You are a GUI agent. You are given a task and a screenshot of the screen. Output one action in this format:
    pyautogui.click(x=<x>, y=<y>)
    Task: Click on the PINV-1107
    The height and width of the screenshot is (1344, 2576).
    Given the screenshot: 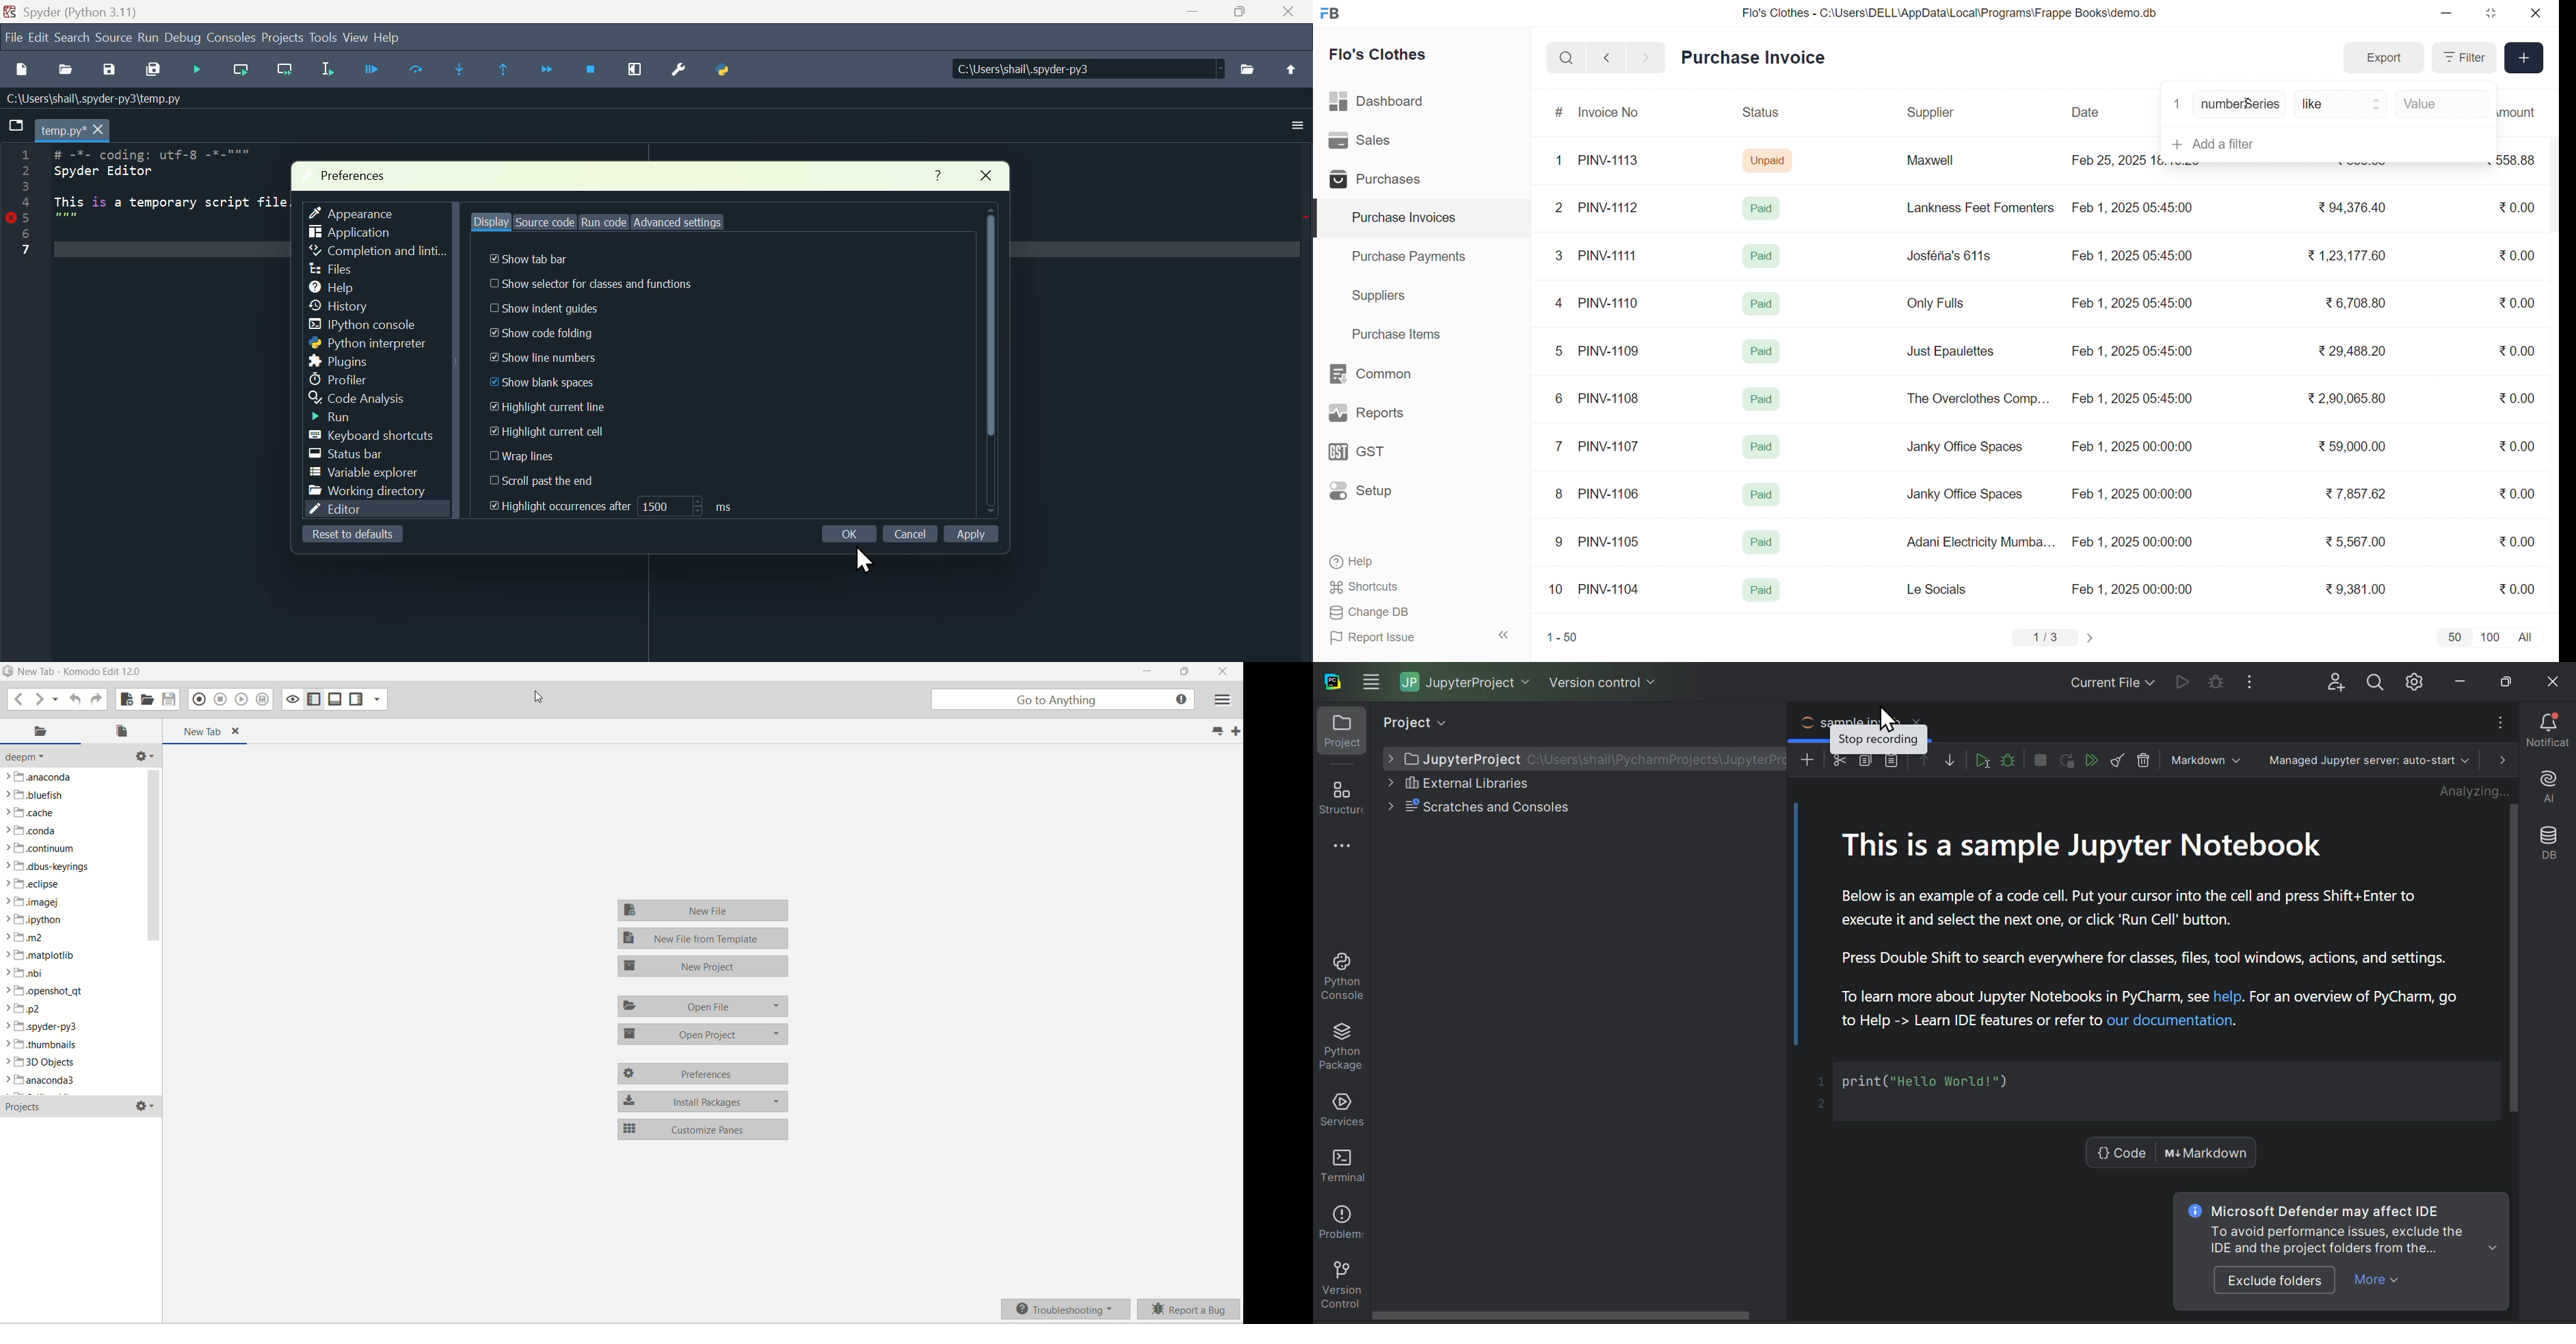 What is the action you would take?
    pyautogui.click(x=1611, y=447)
    